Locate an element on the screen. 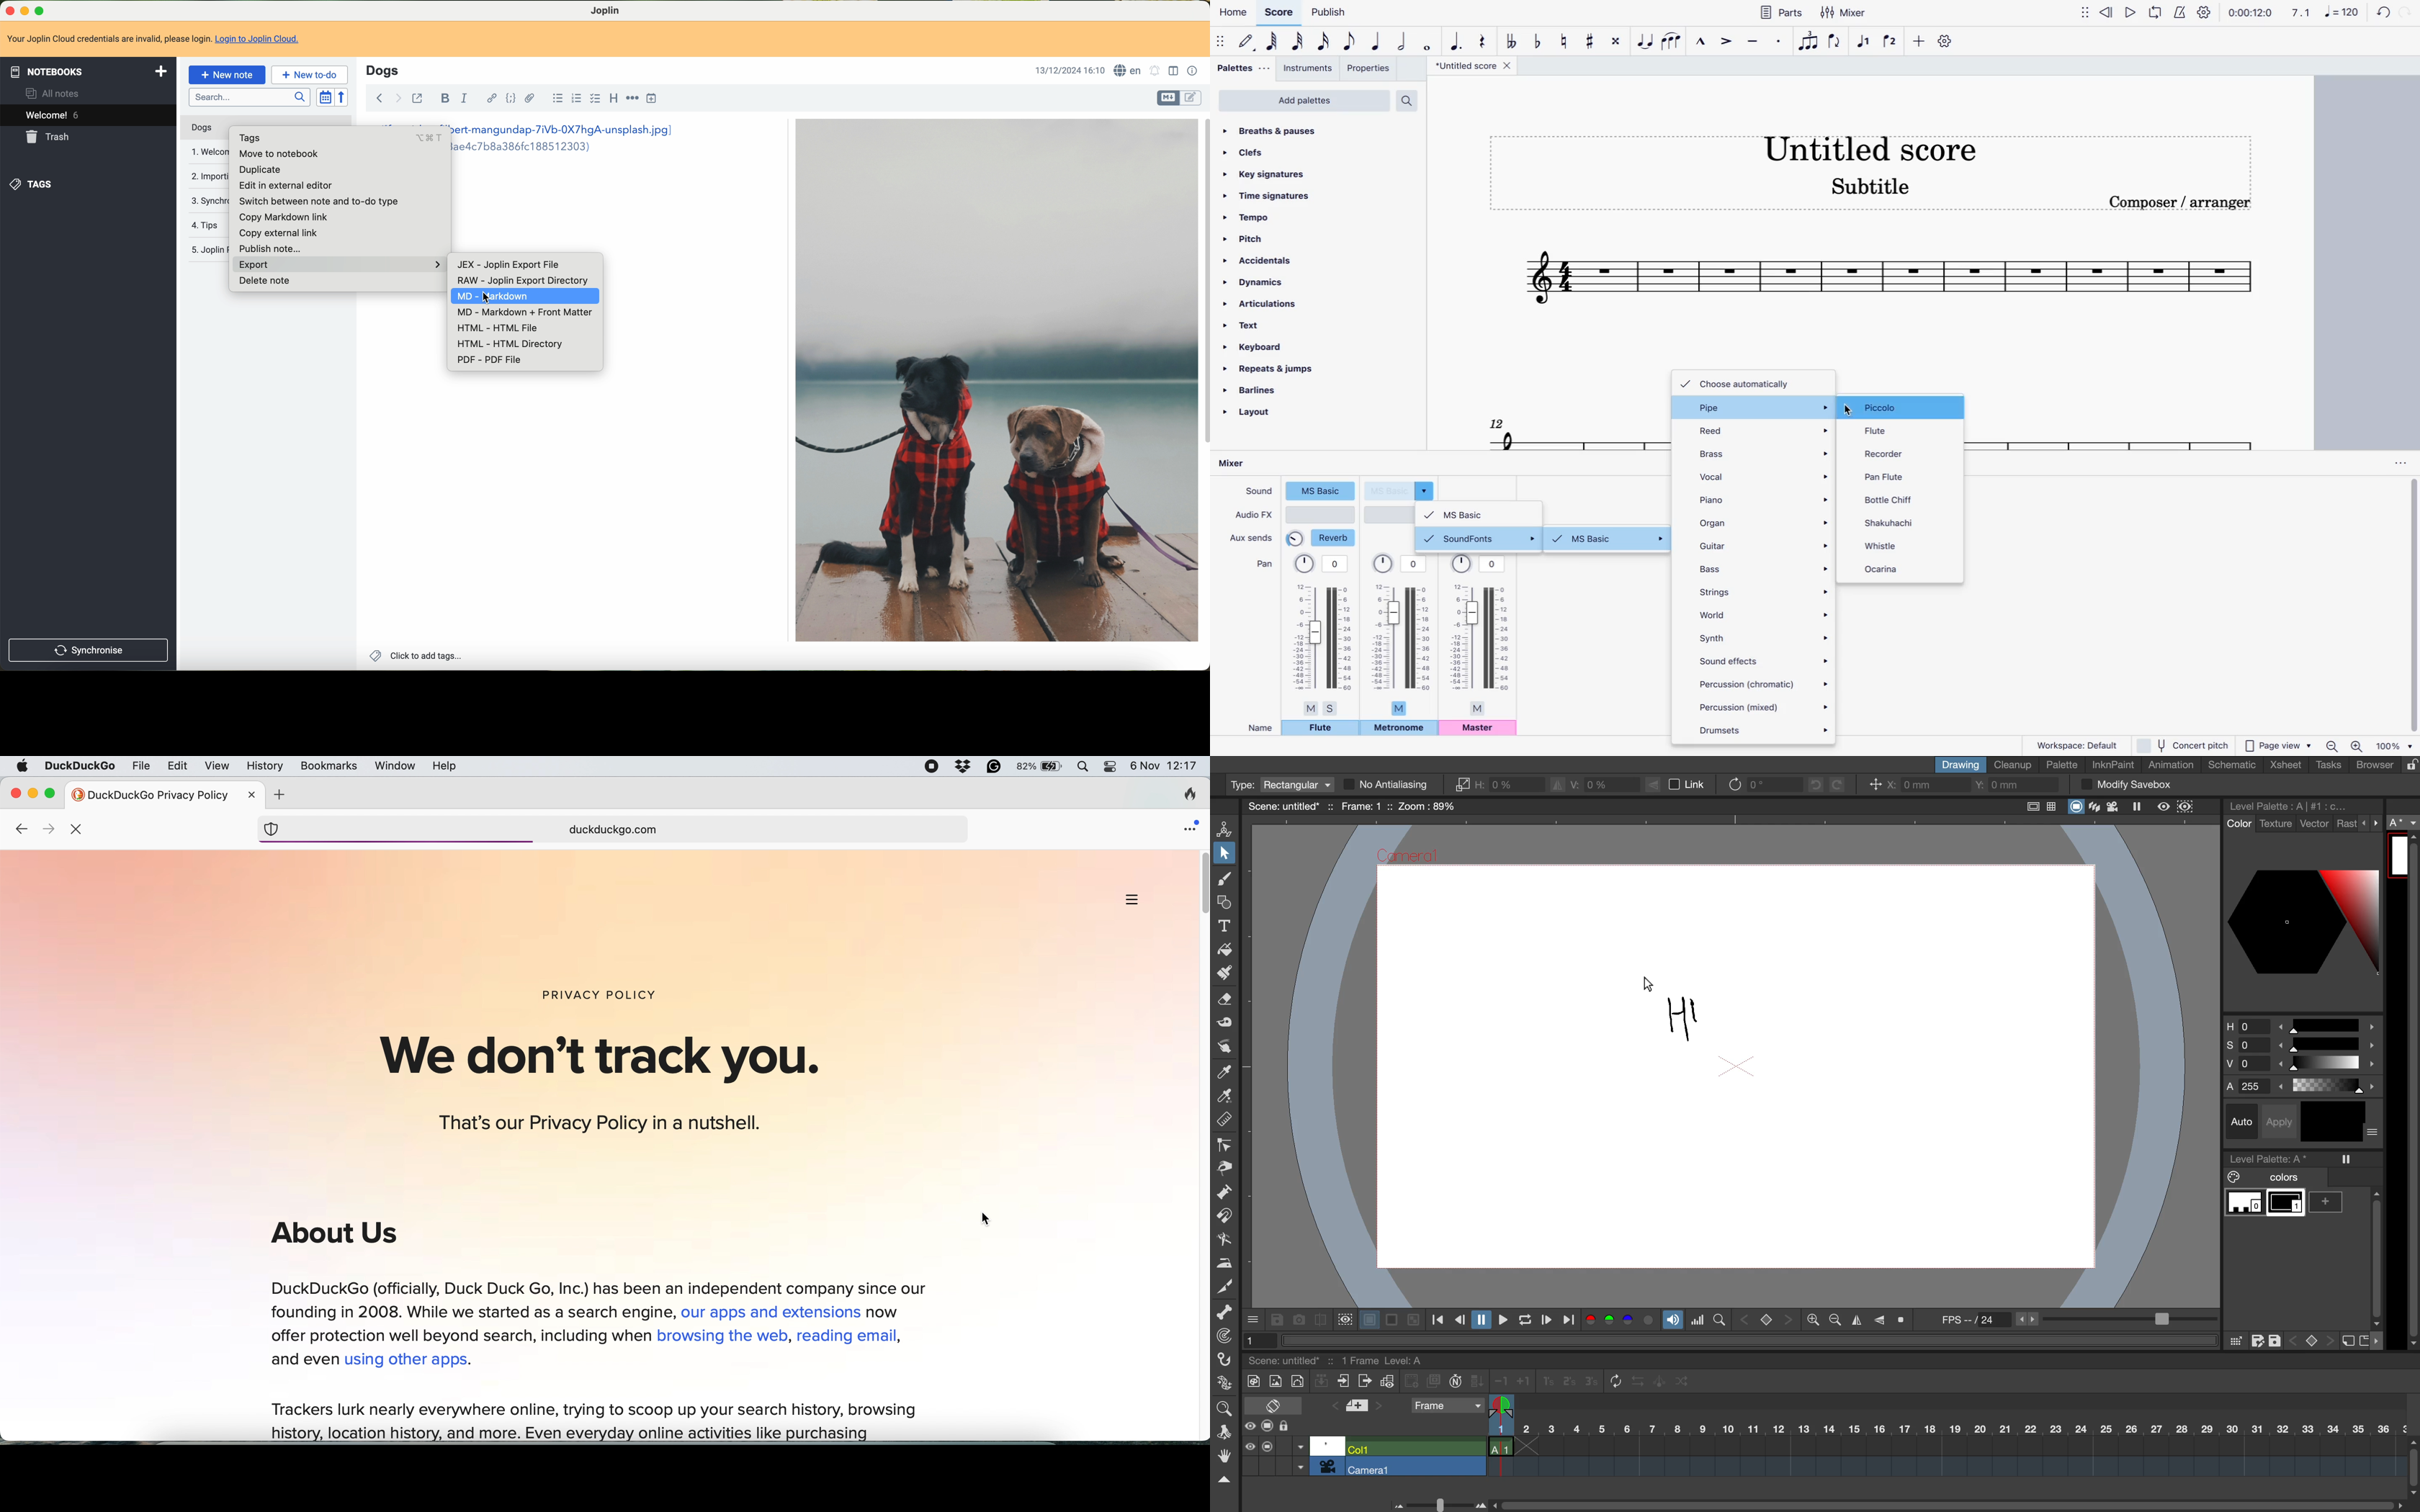  close Joplin is located at coordinates (8, 10).